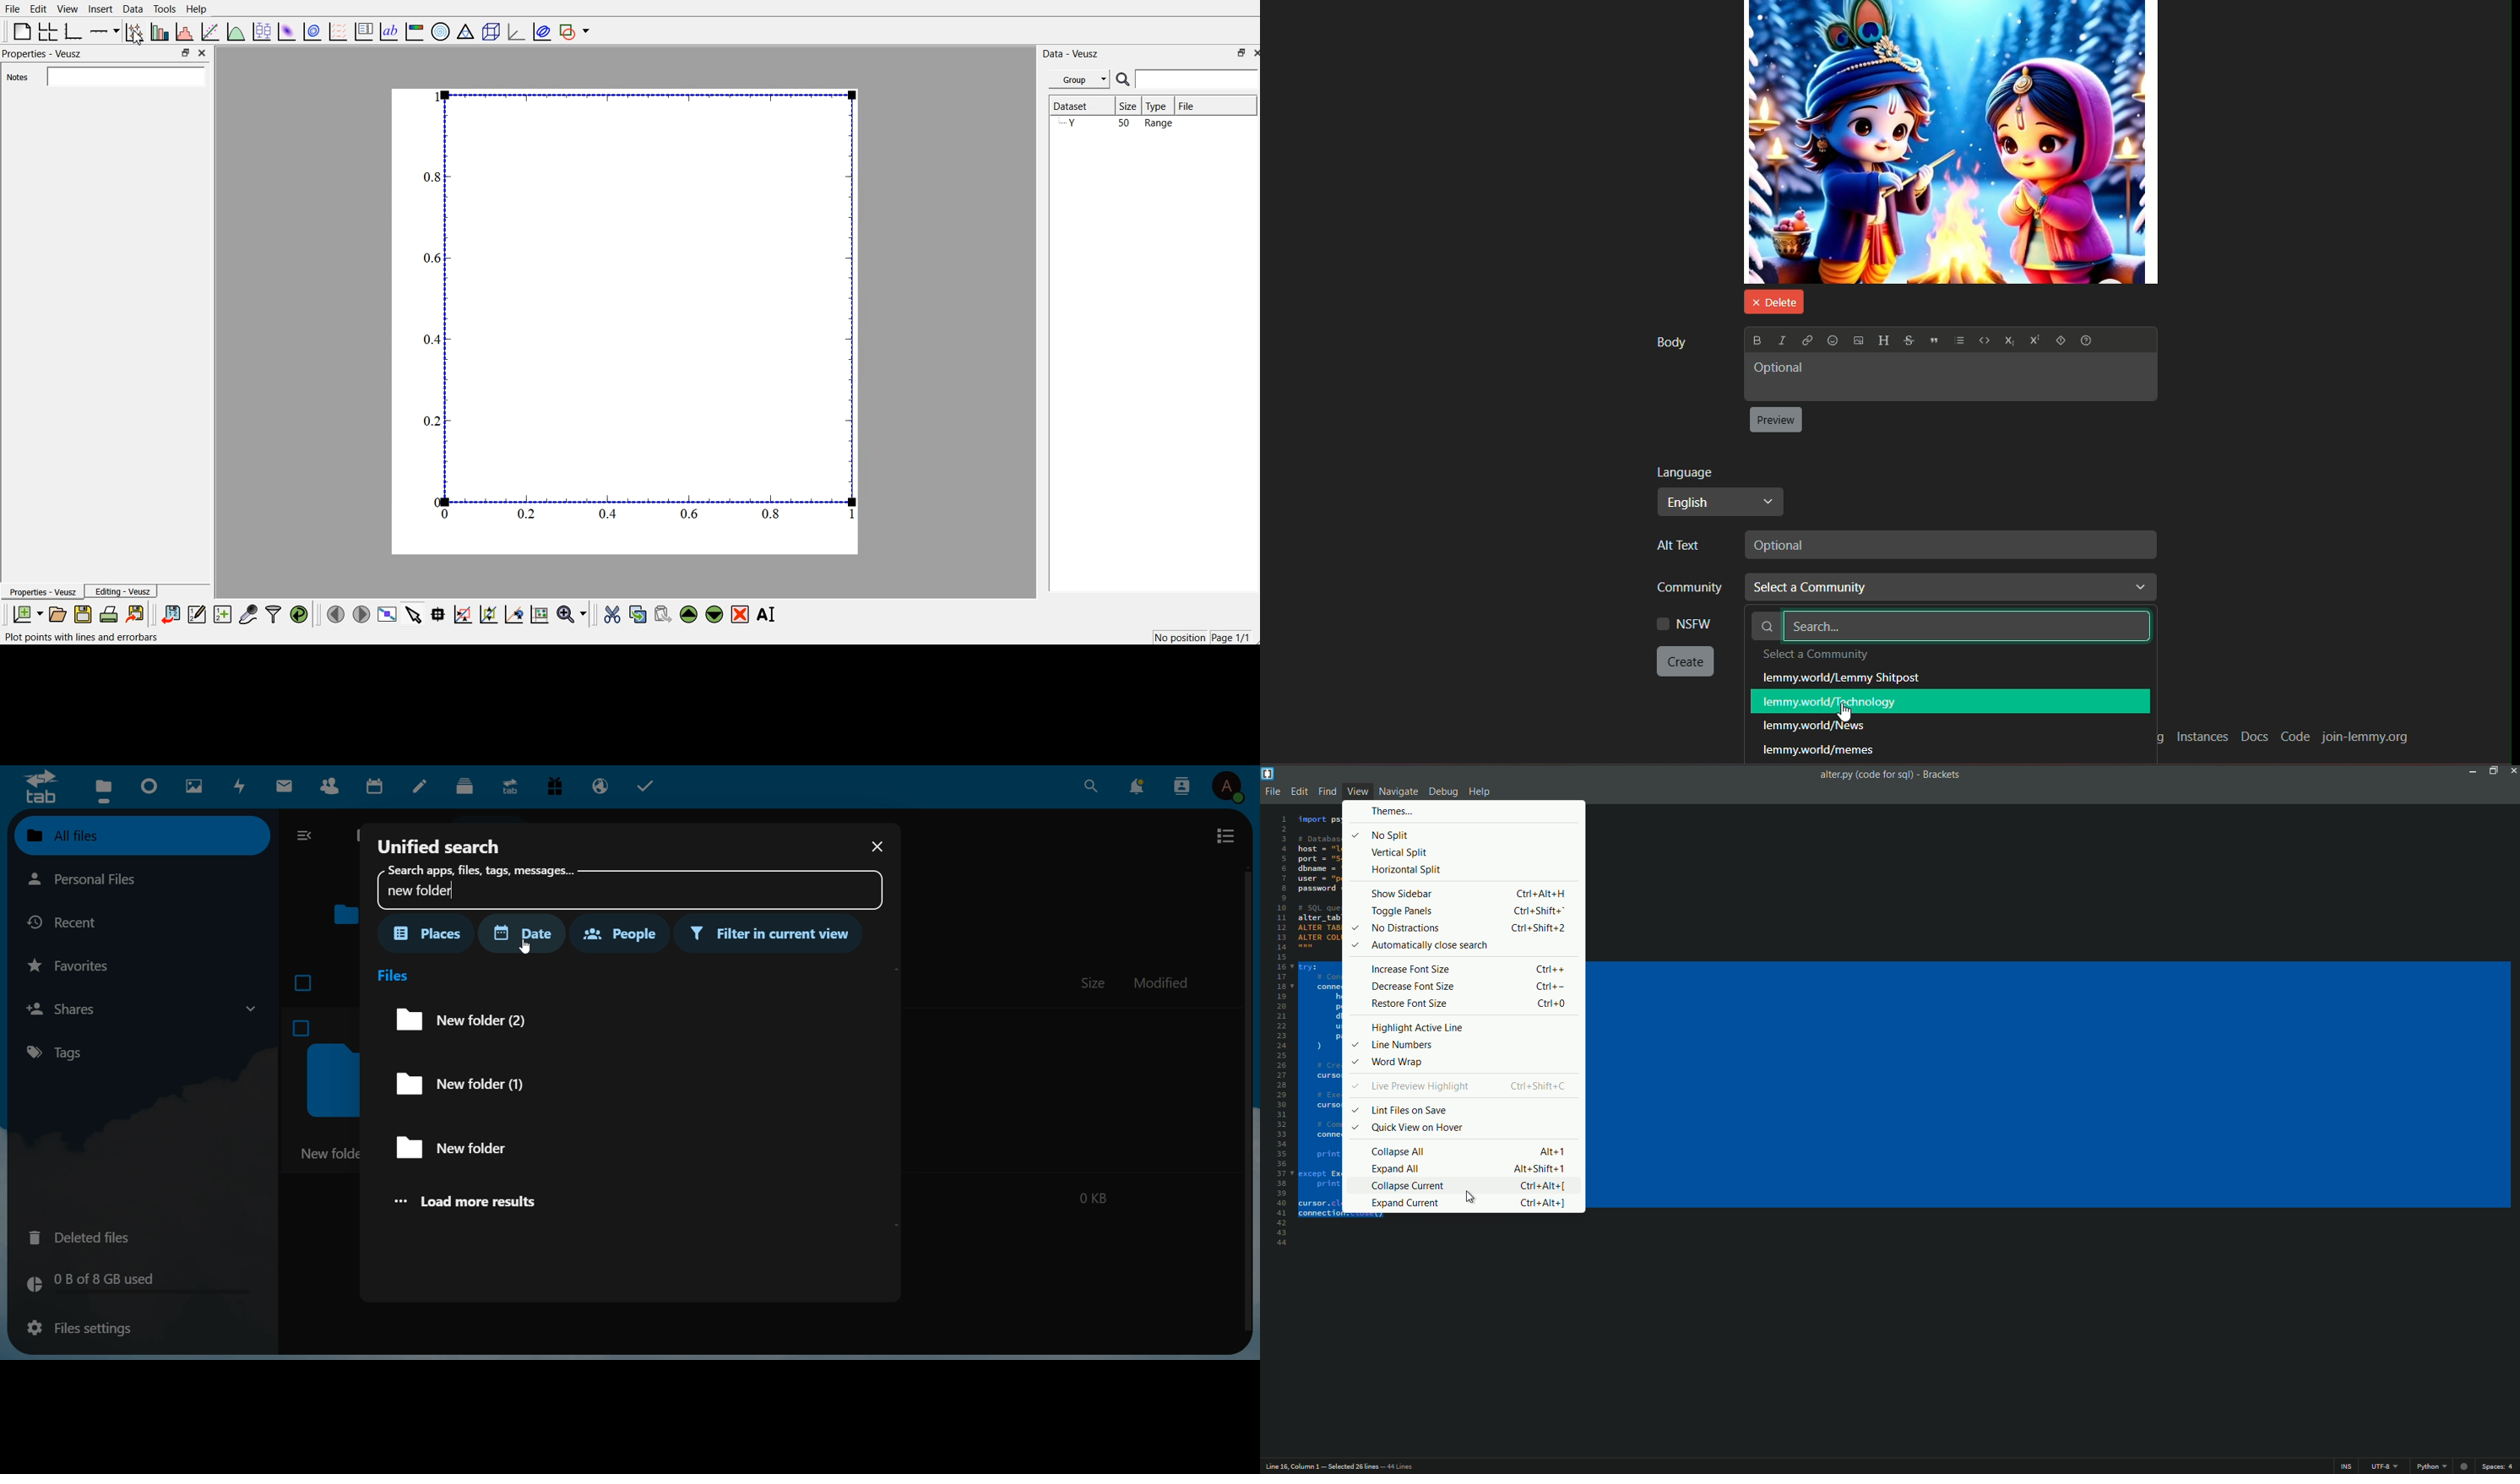 Image resolution: width=2520 pixels, height=1484 pixels. I want to click on keyboard shortcut, so click(1542, 1204).